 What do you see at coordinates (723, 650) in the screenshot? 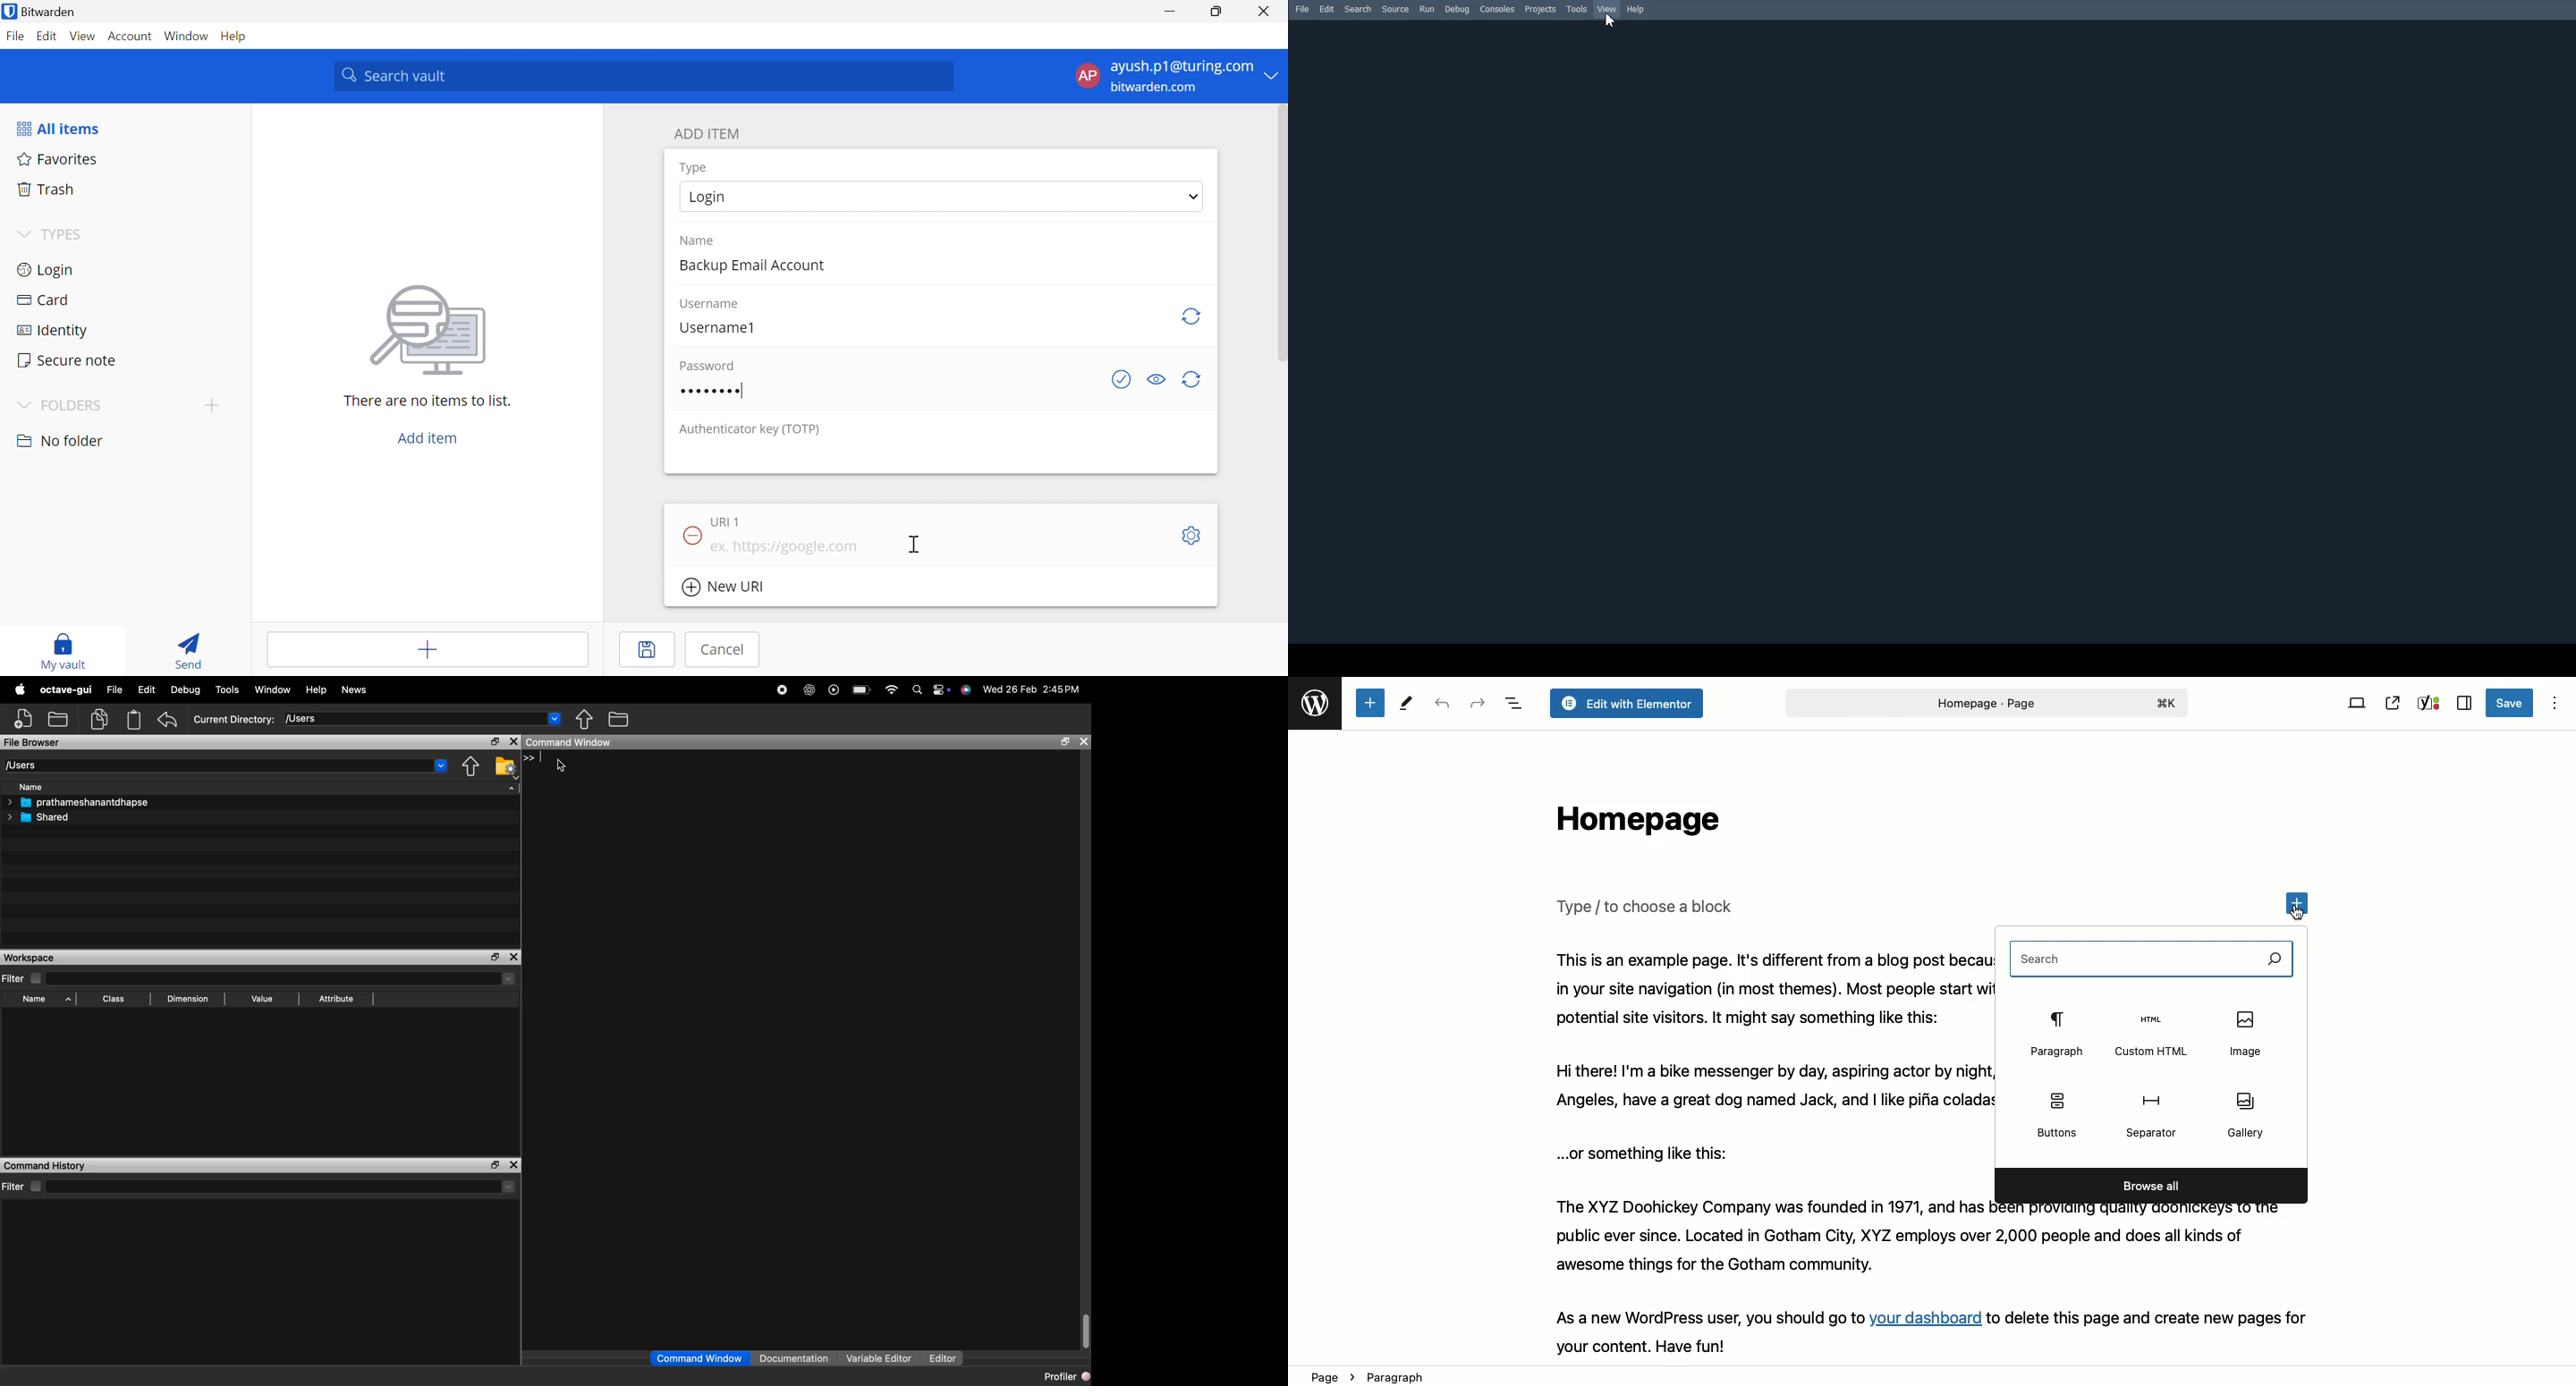
I see `Cancel` at bounding box center [723, 650].